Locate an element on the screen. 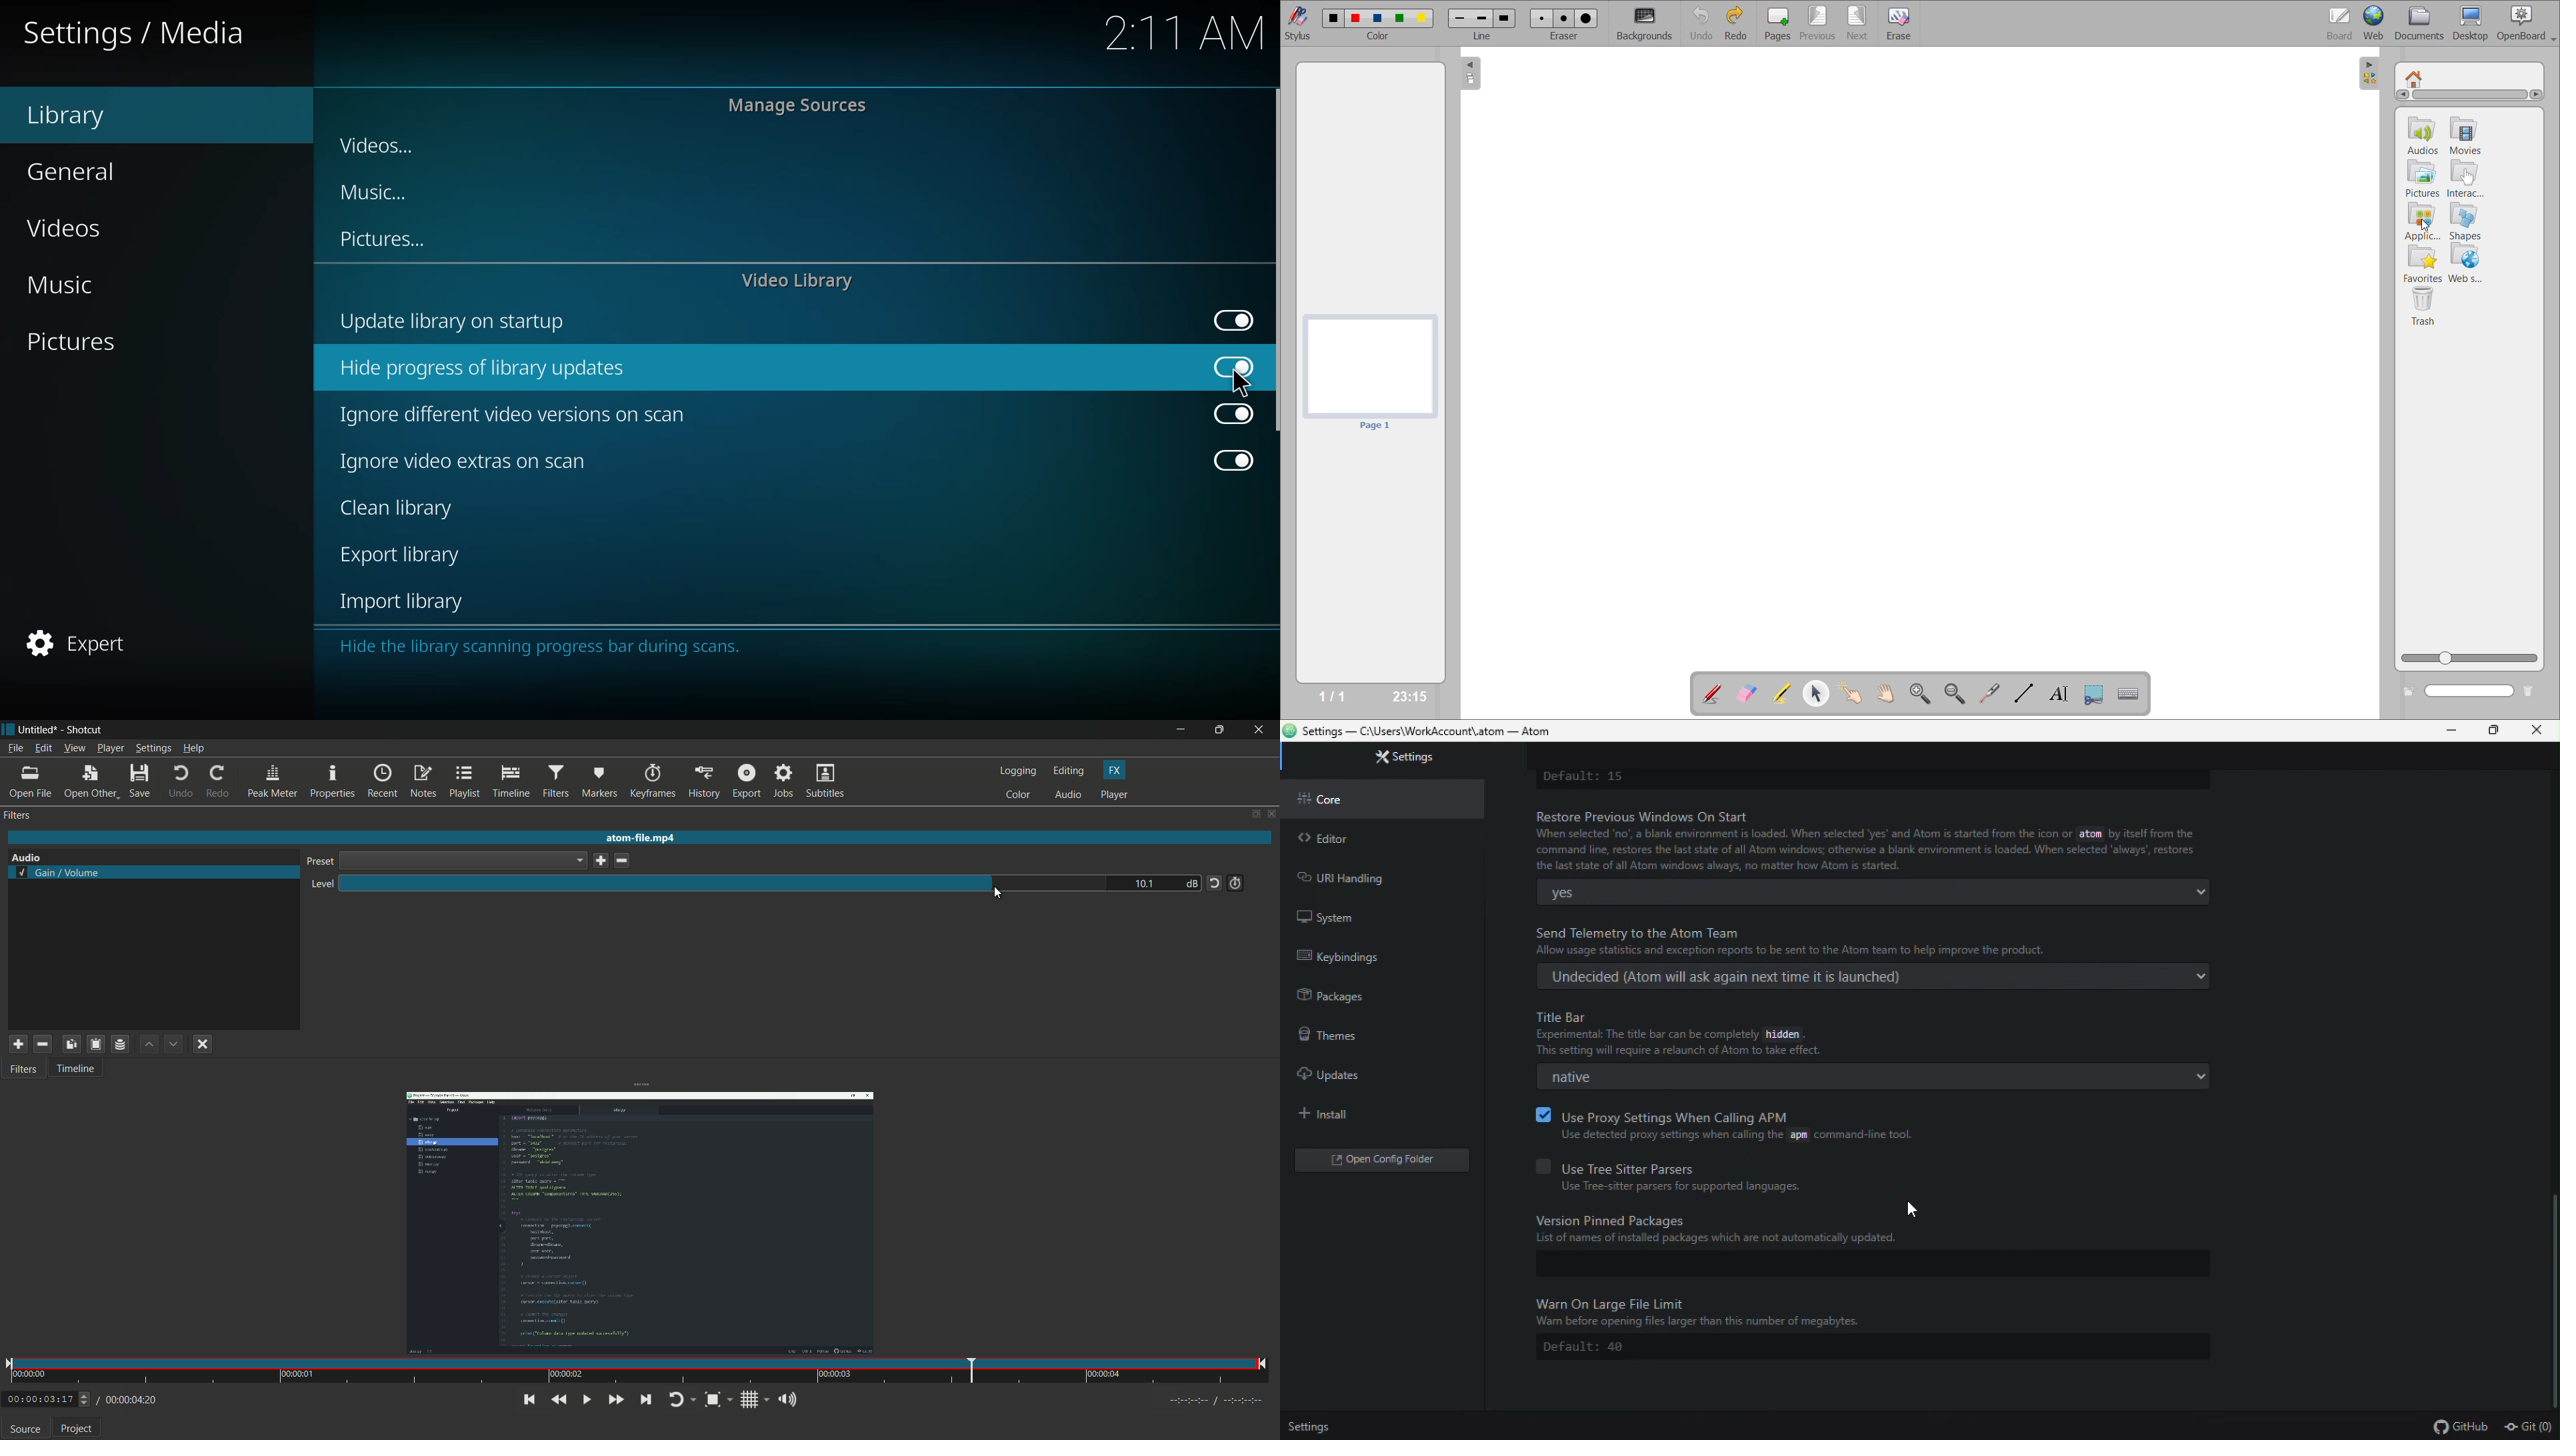 Image resolution: width=2576 pixels, height=1456 pixels. board is located at coordinates (2342, 23).